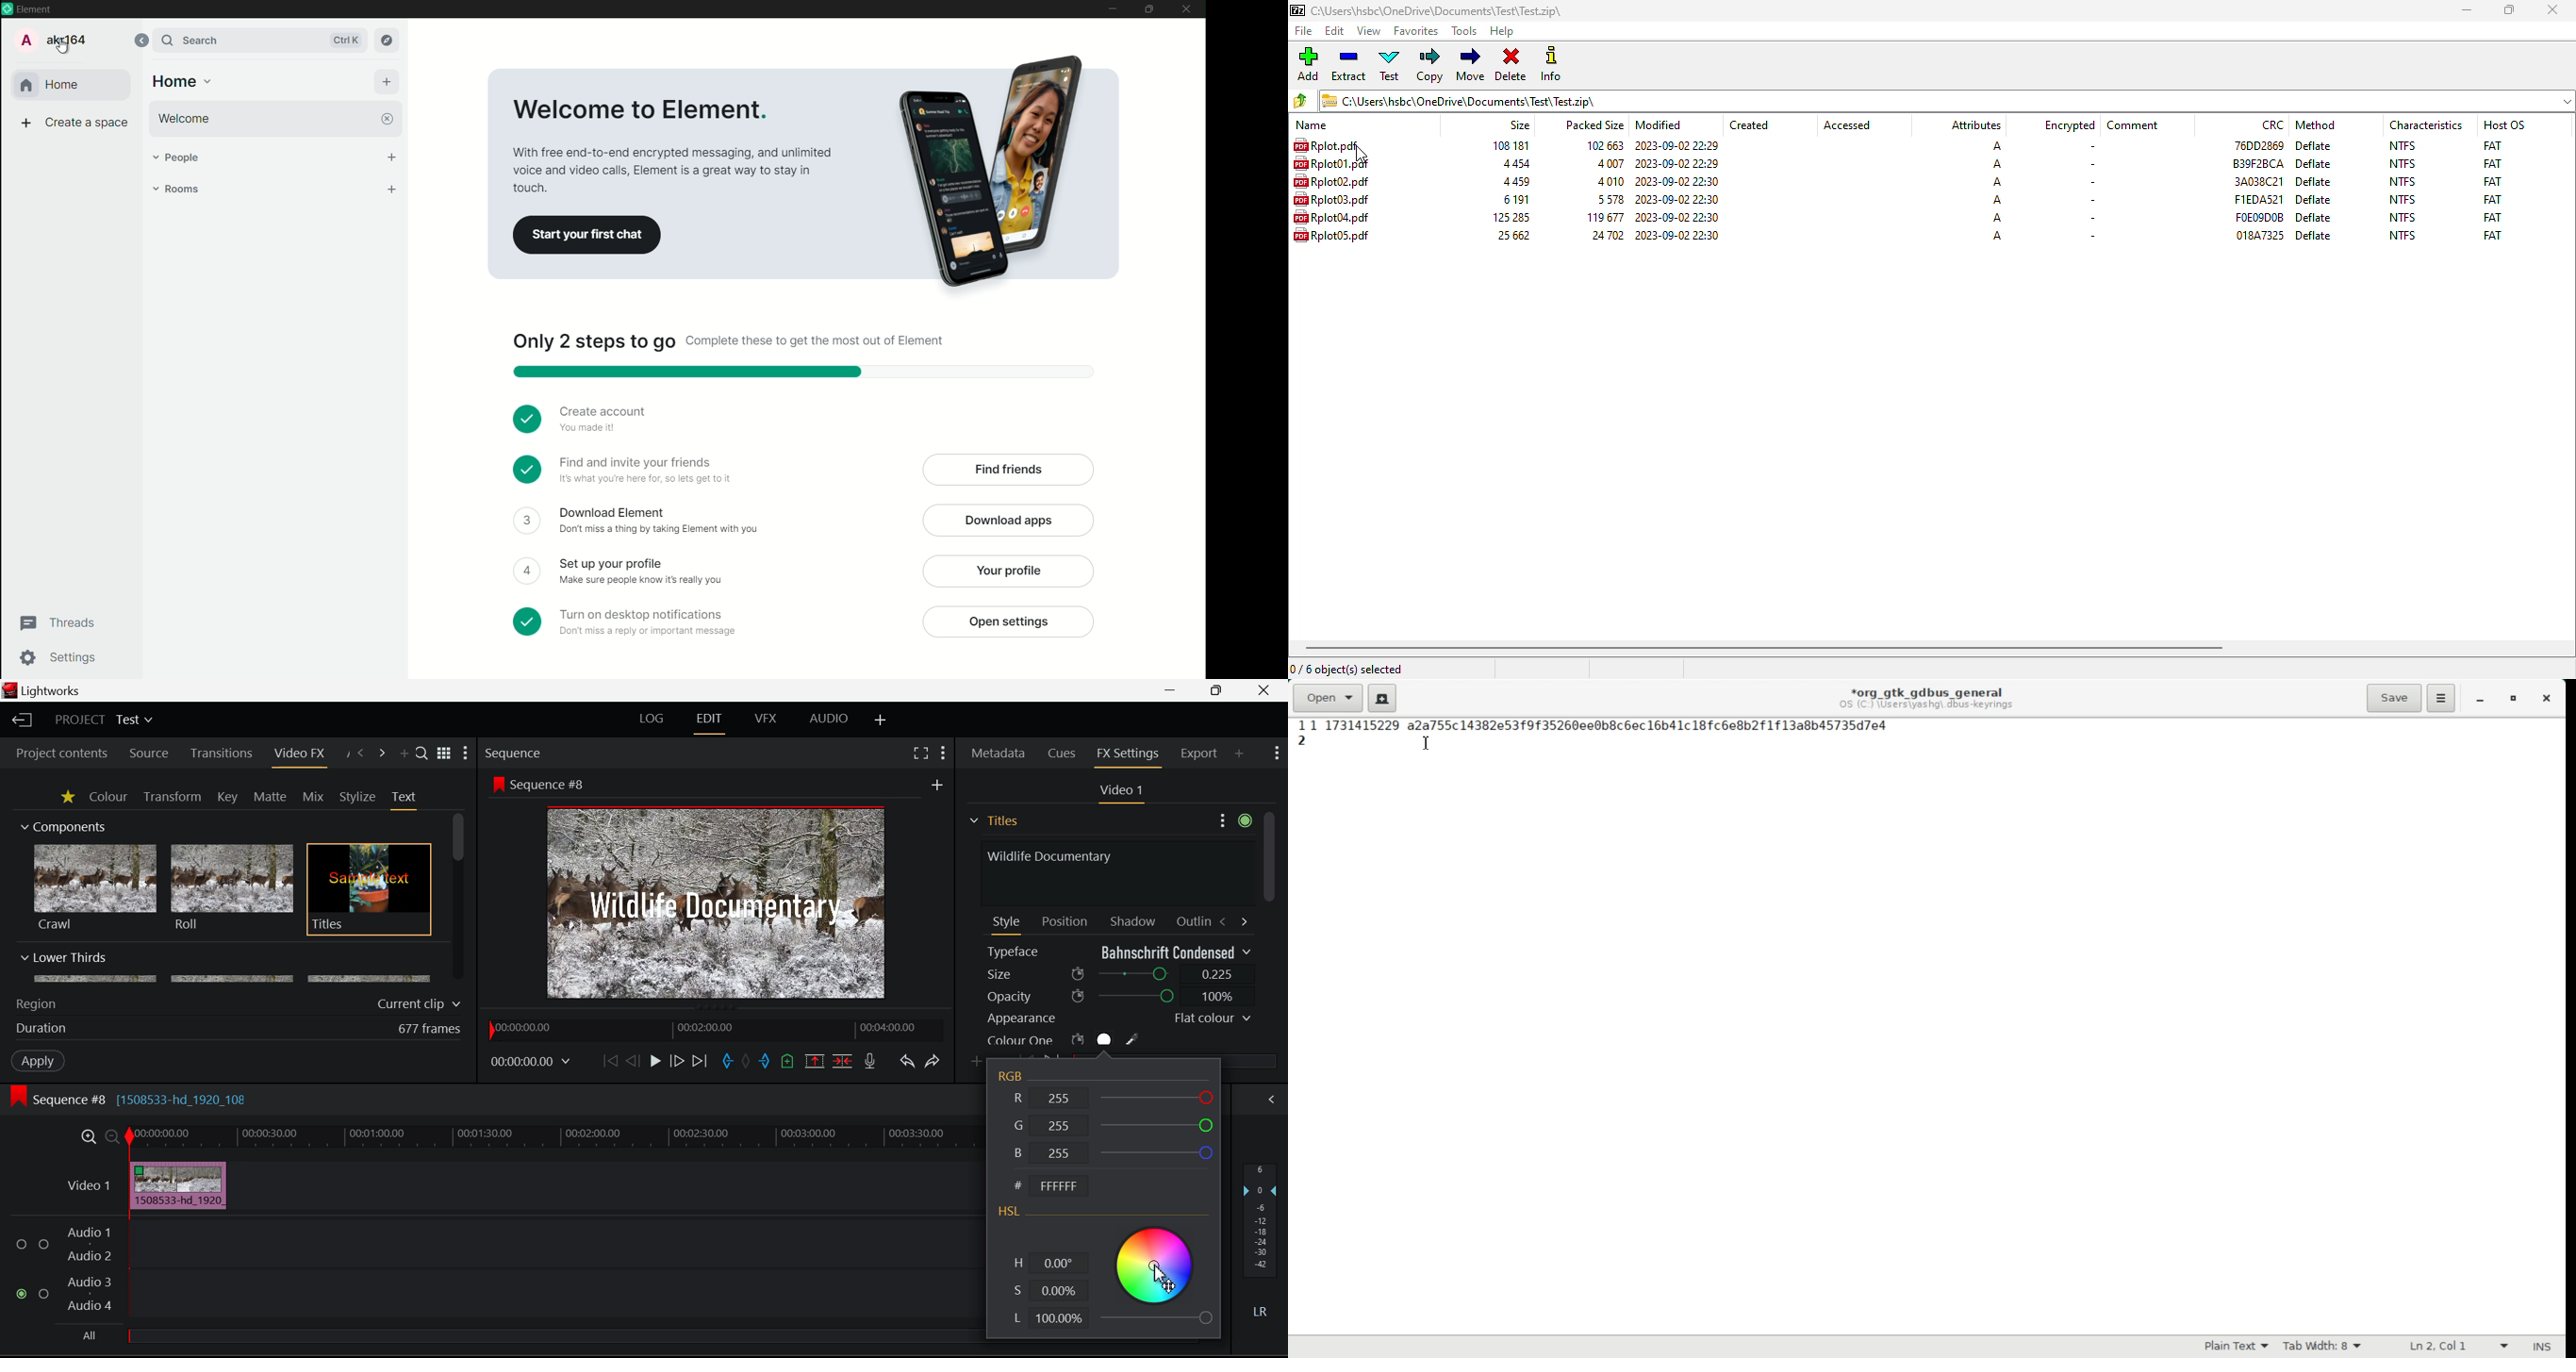  Describe the element at coordinates (1130, 755) in the screenshot. I see `FX Settings Open` at that location.